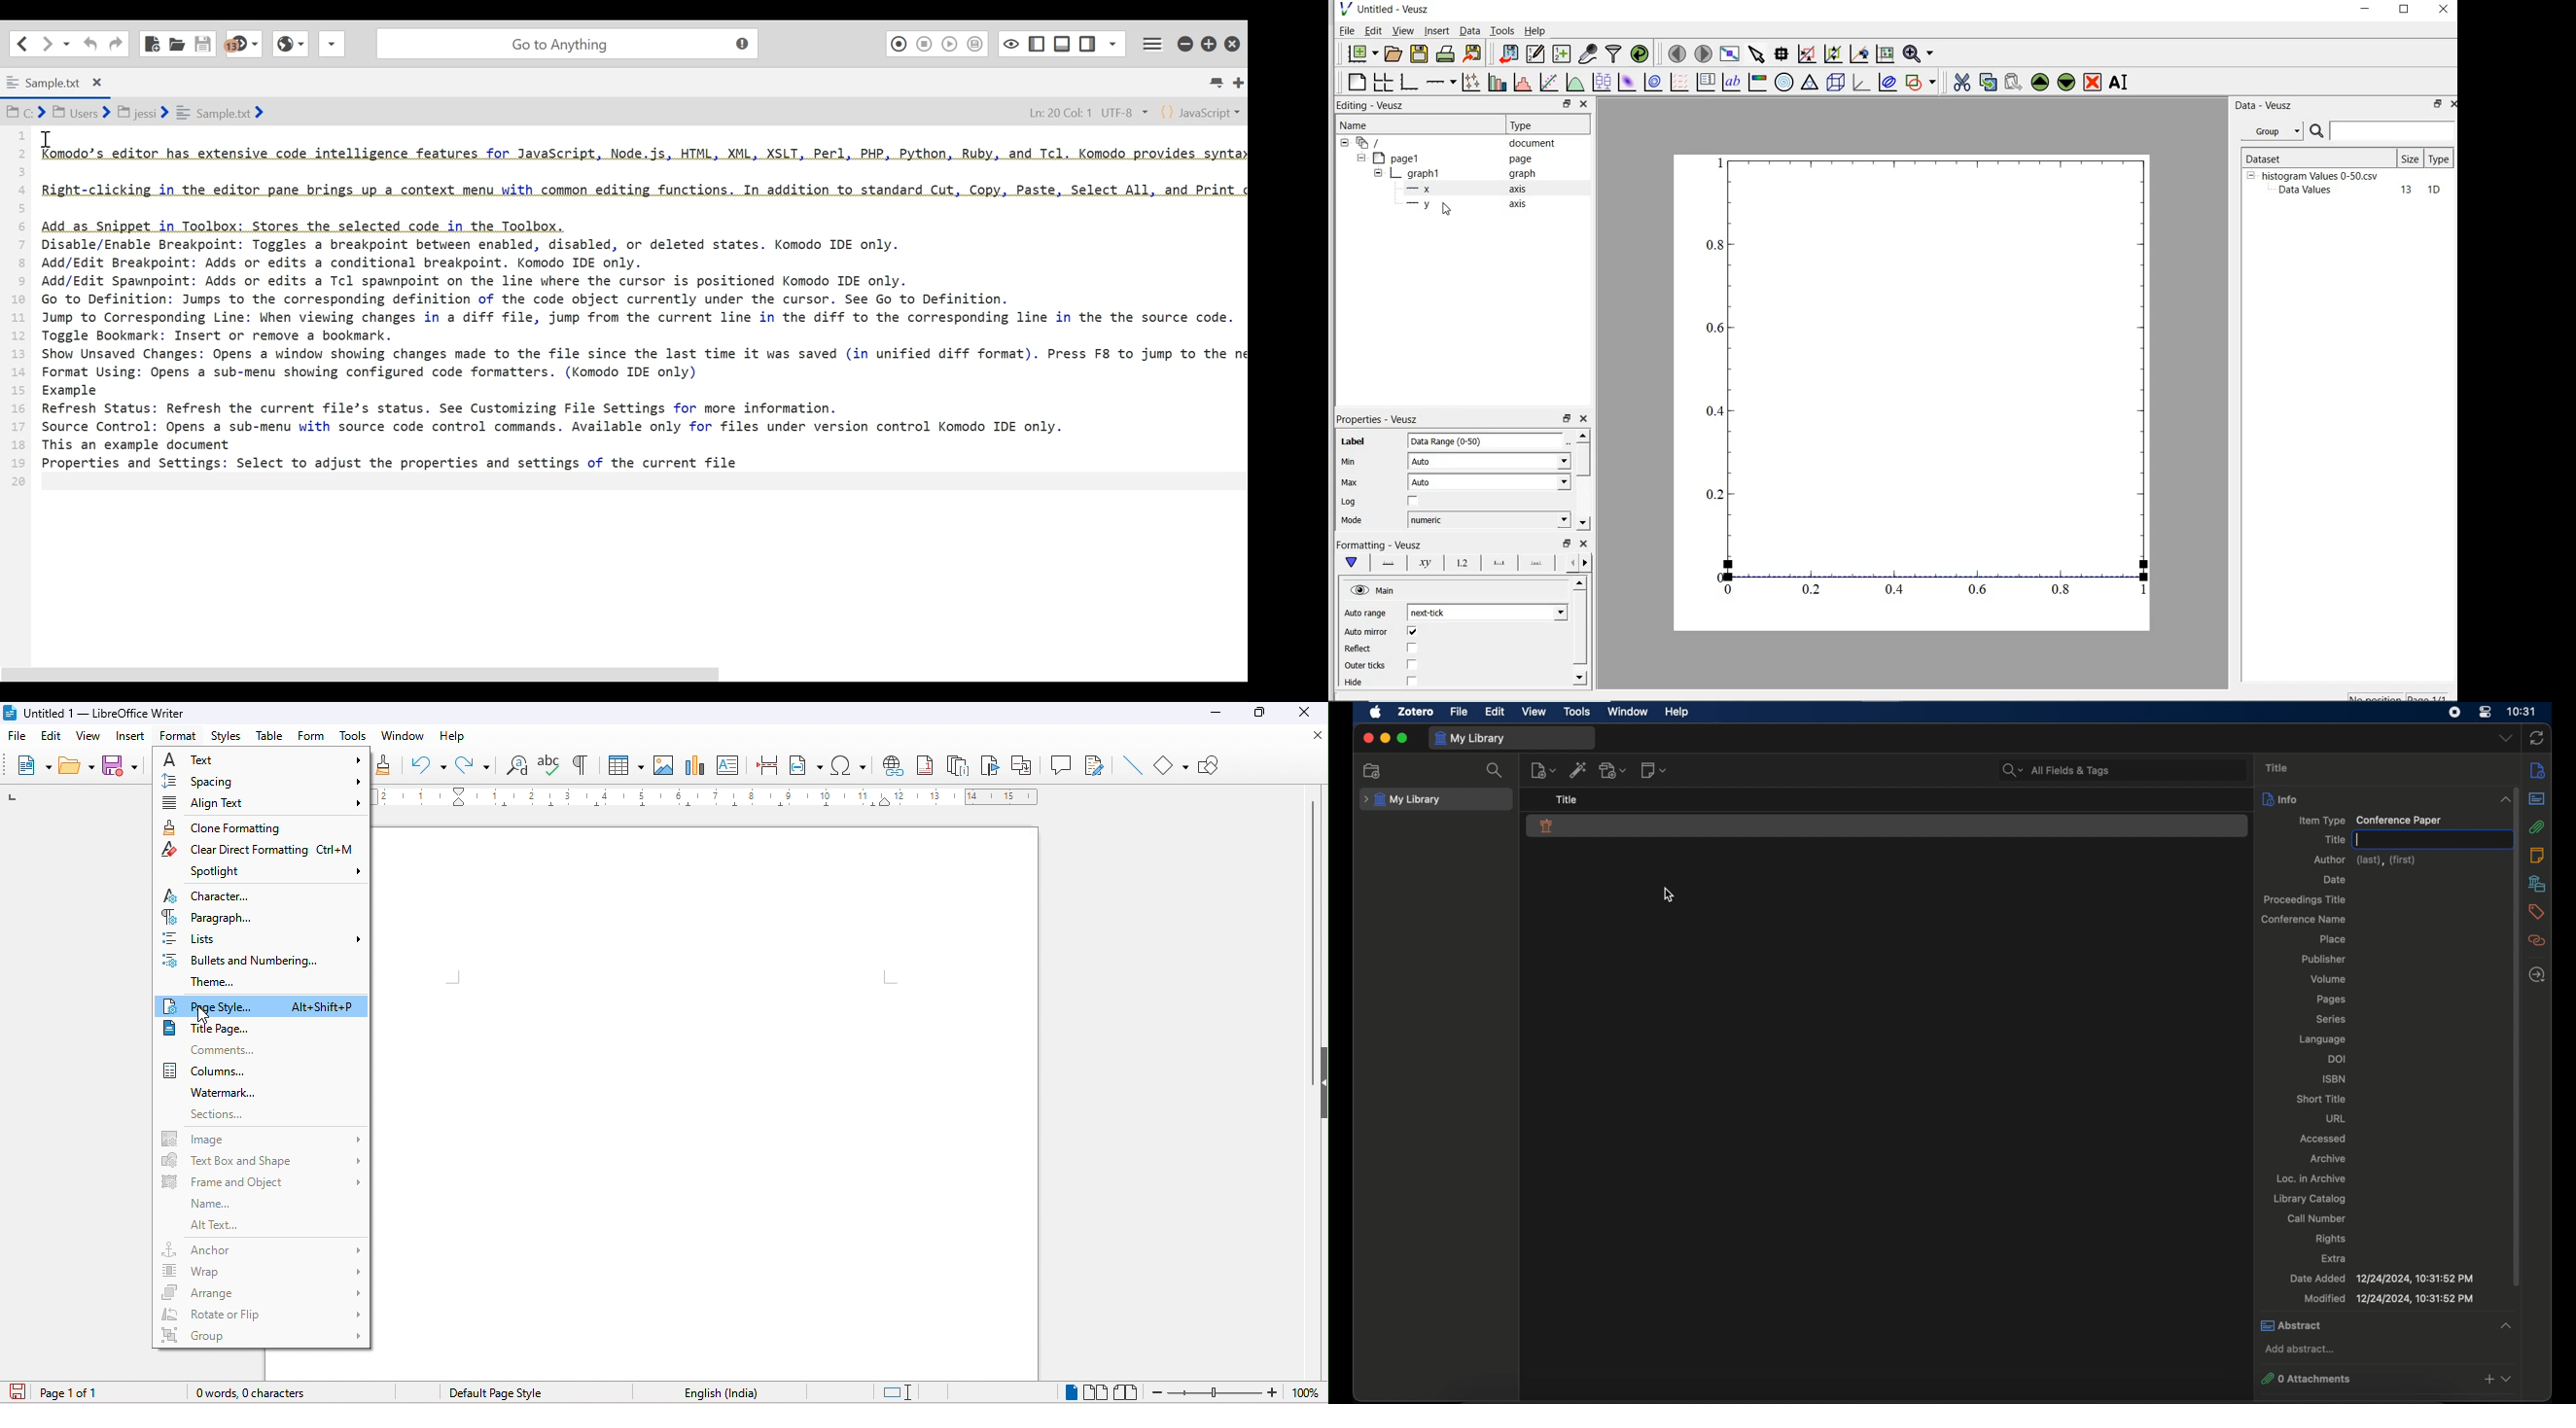  What do you see at coordinates (2365, 860) in the screenshot?
I see `author` at bounding box center [2365, 860].